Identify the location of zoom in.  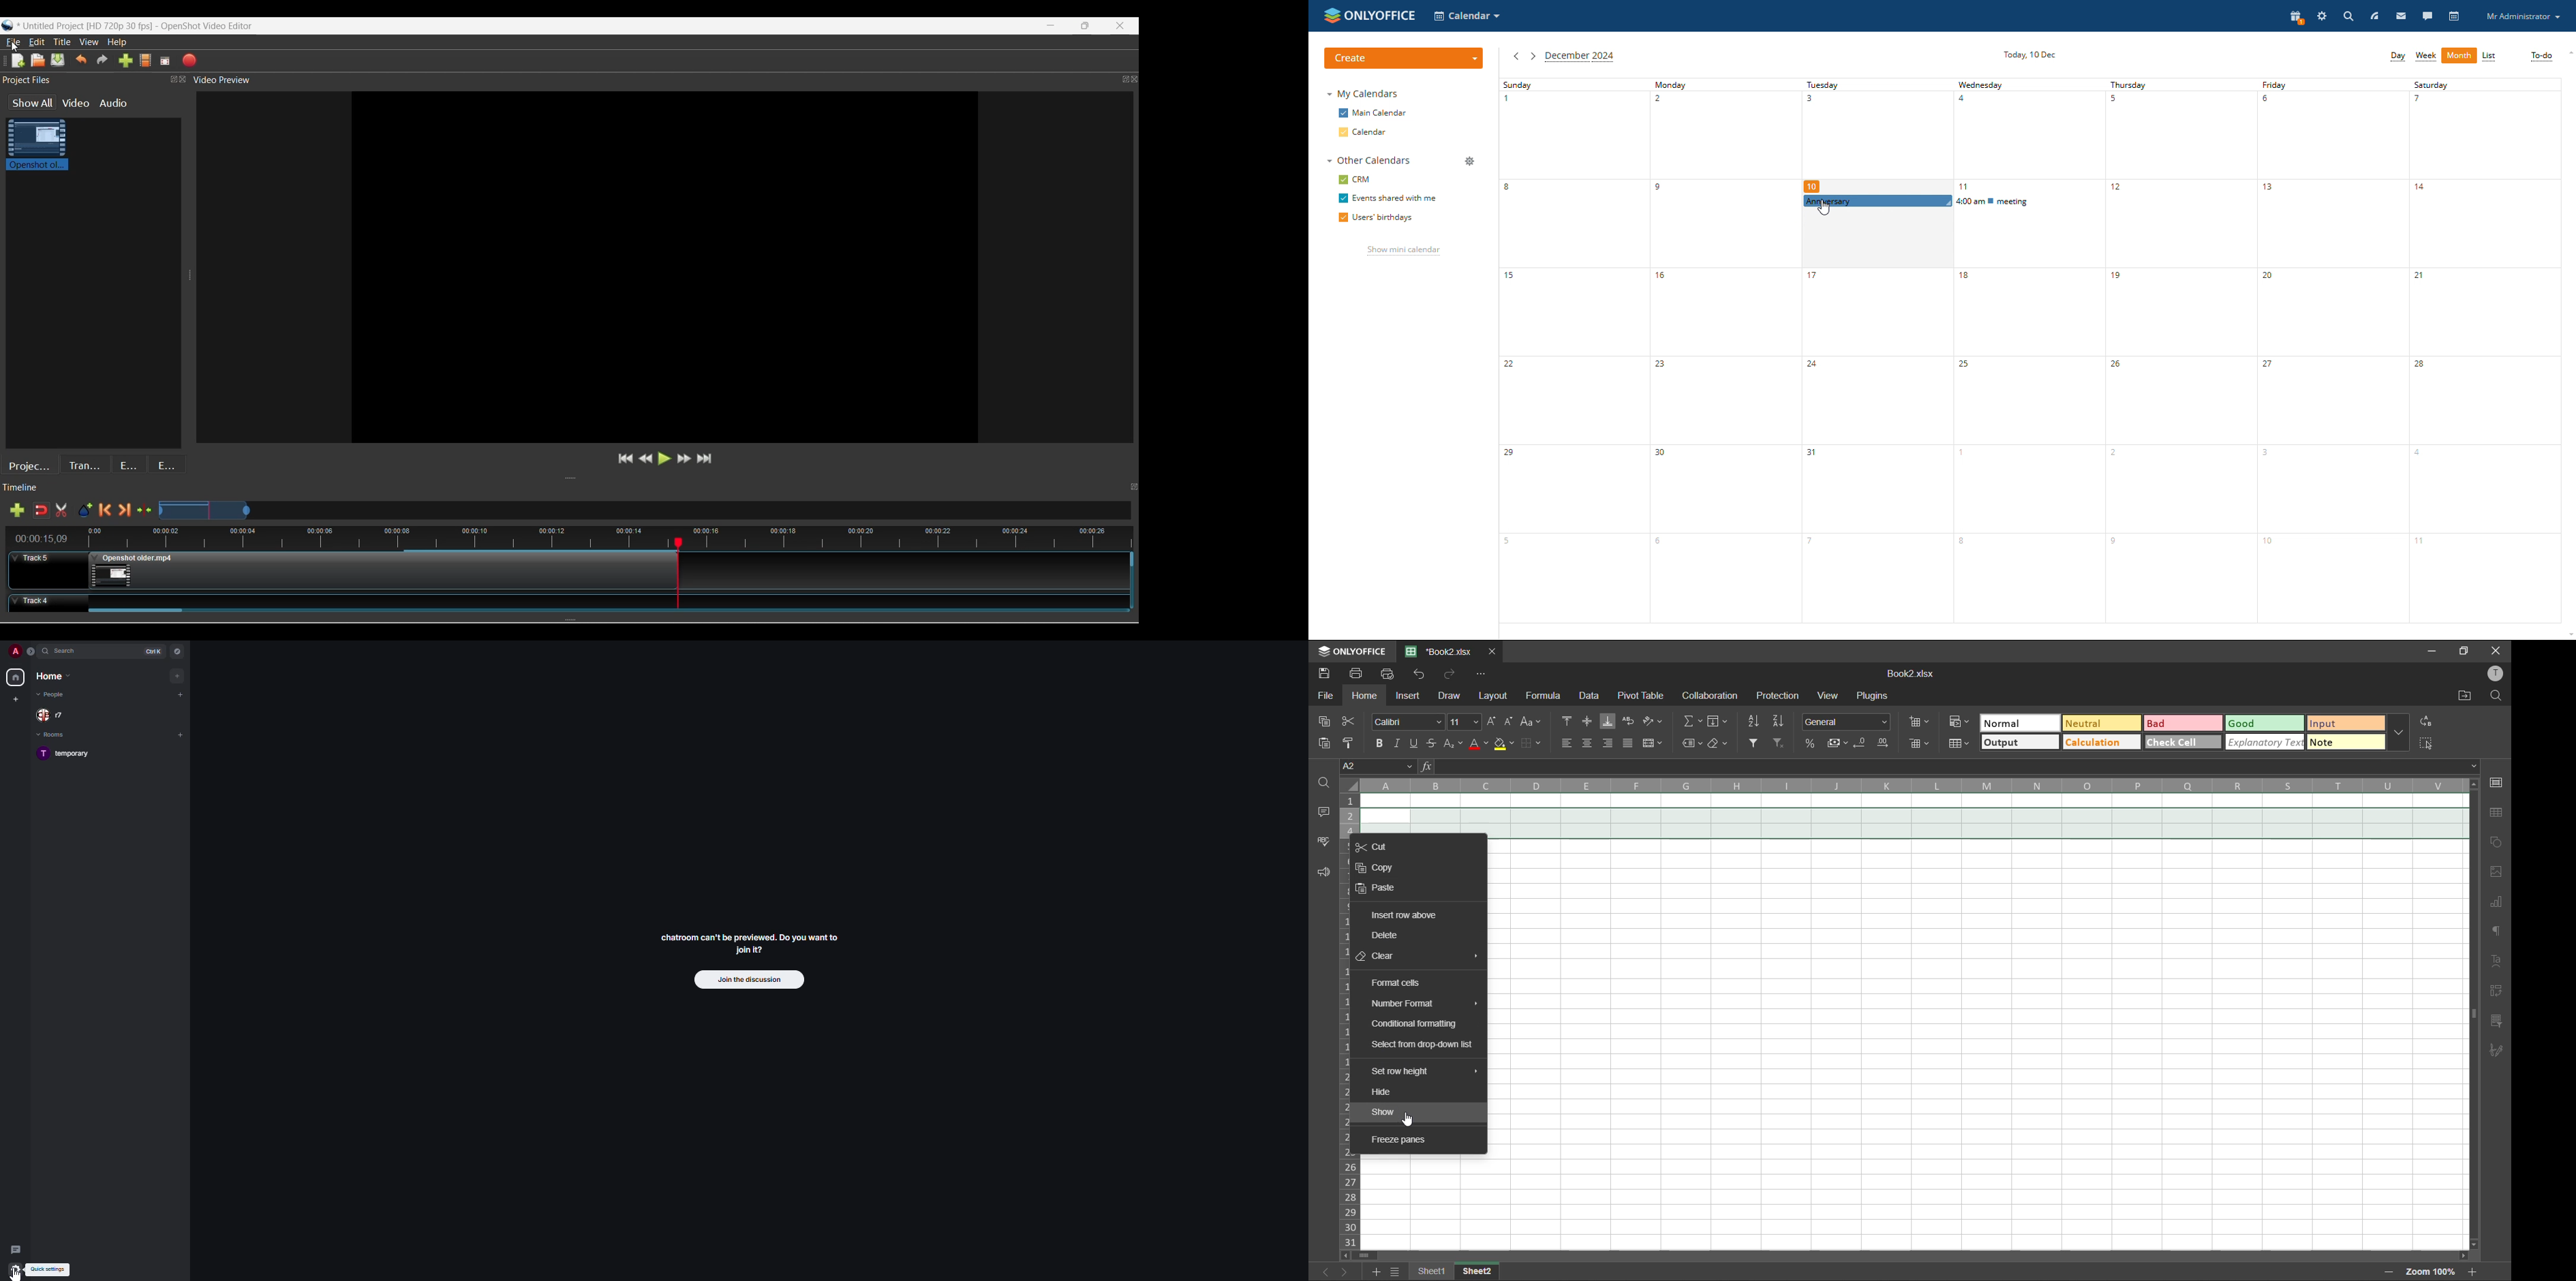
(2472, 1271).